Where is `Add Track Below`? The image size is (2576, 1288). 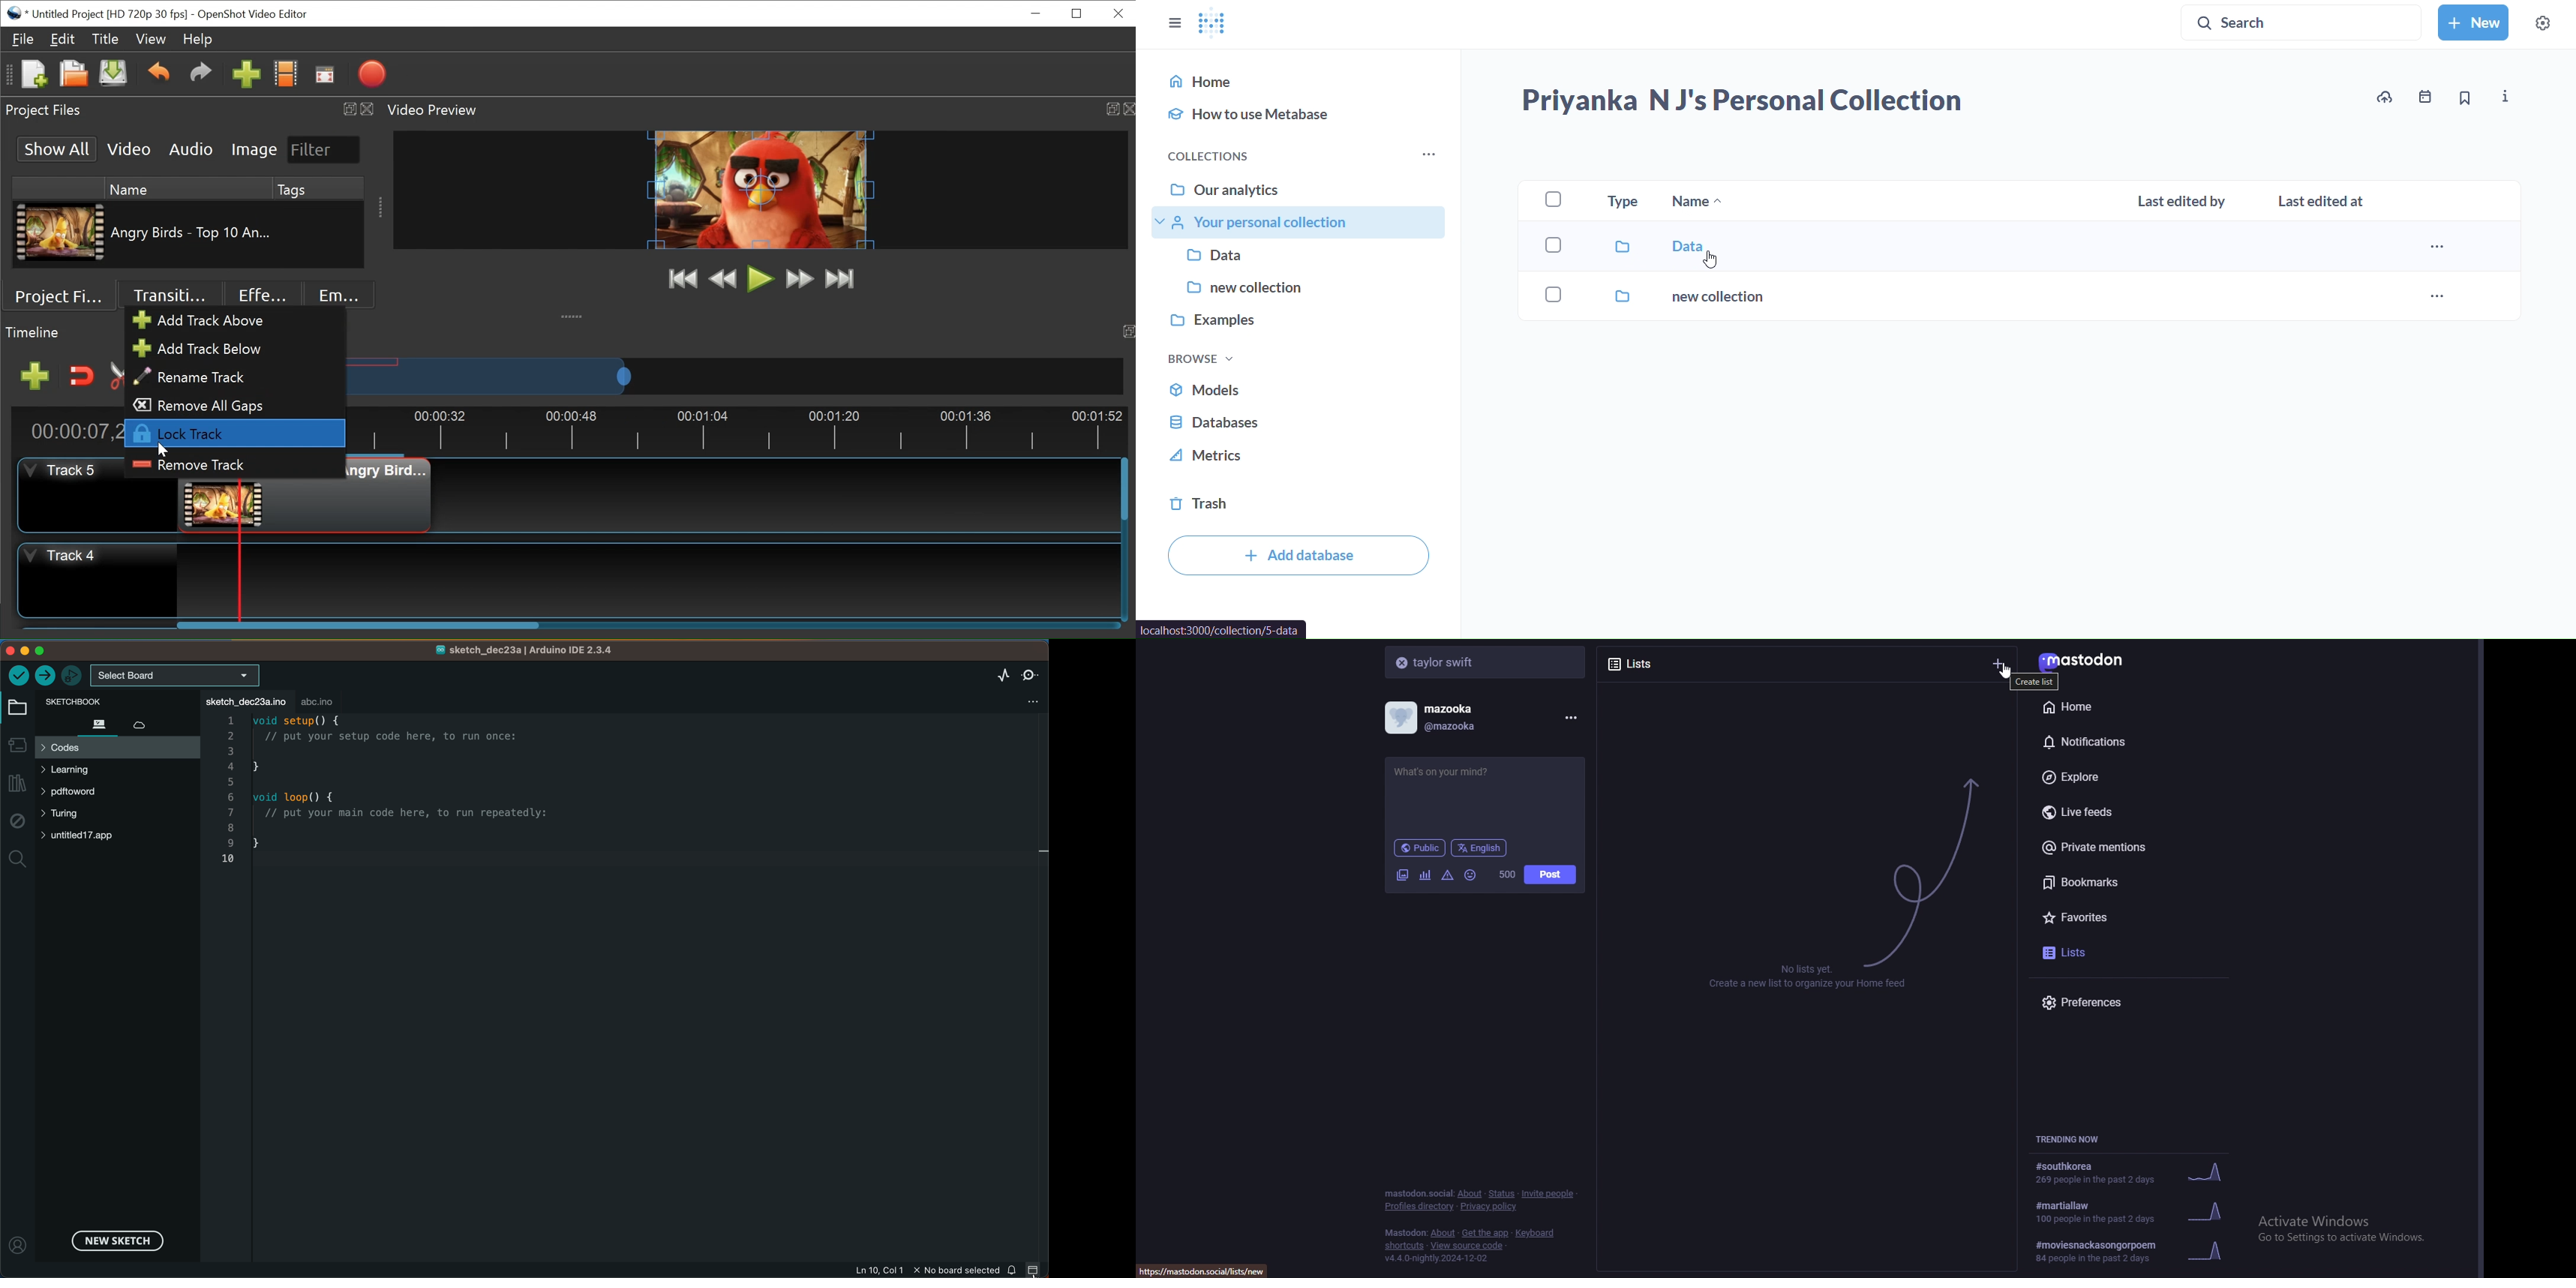 Add Track Below is located at coordinates (208, 348).